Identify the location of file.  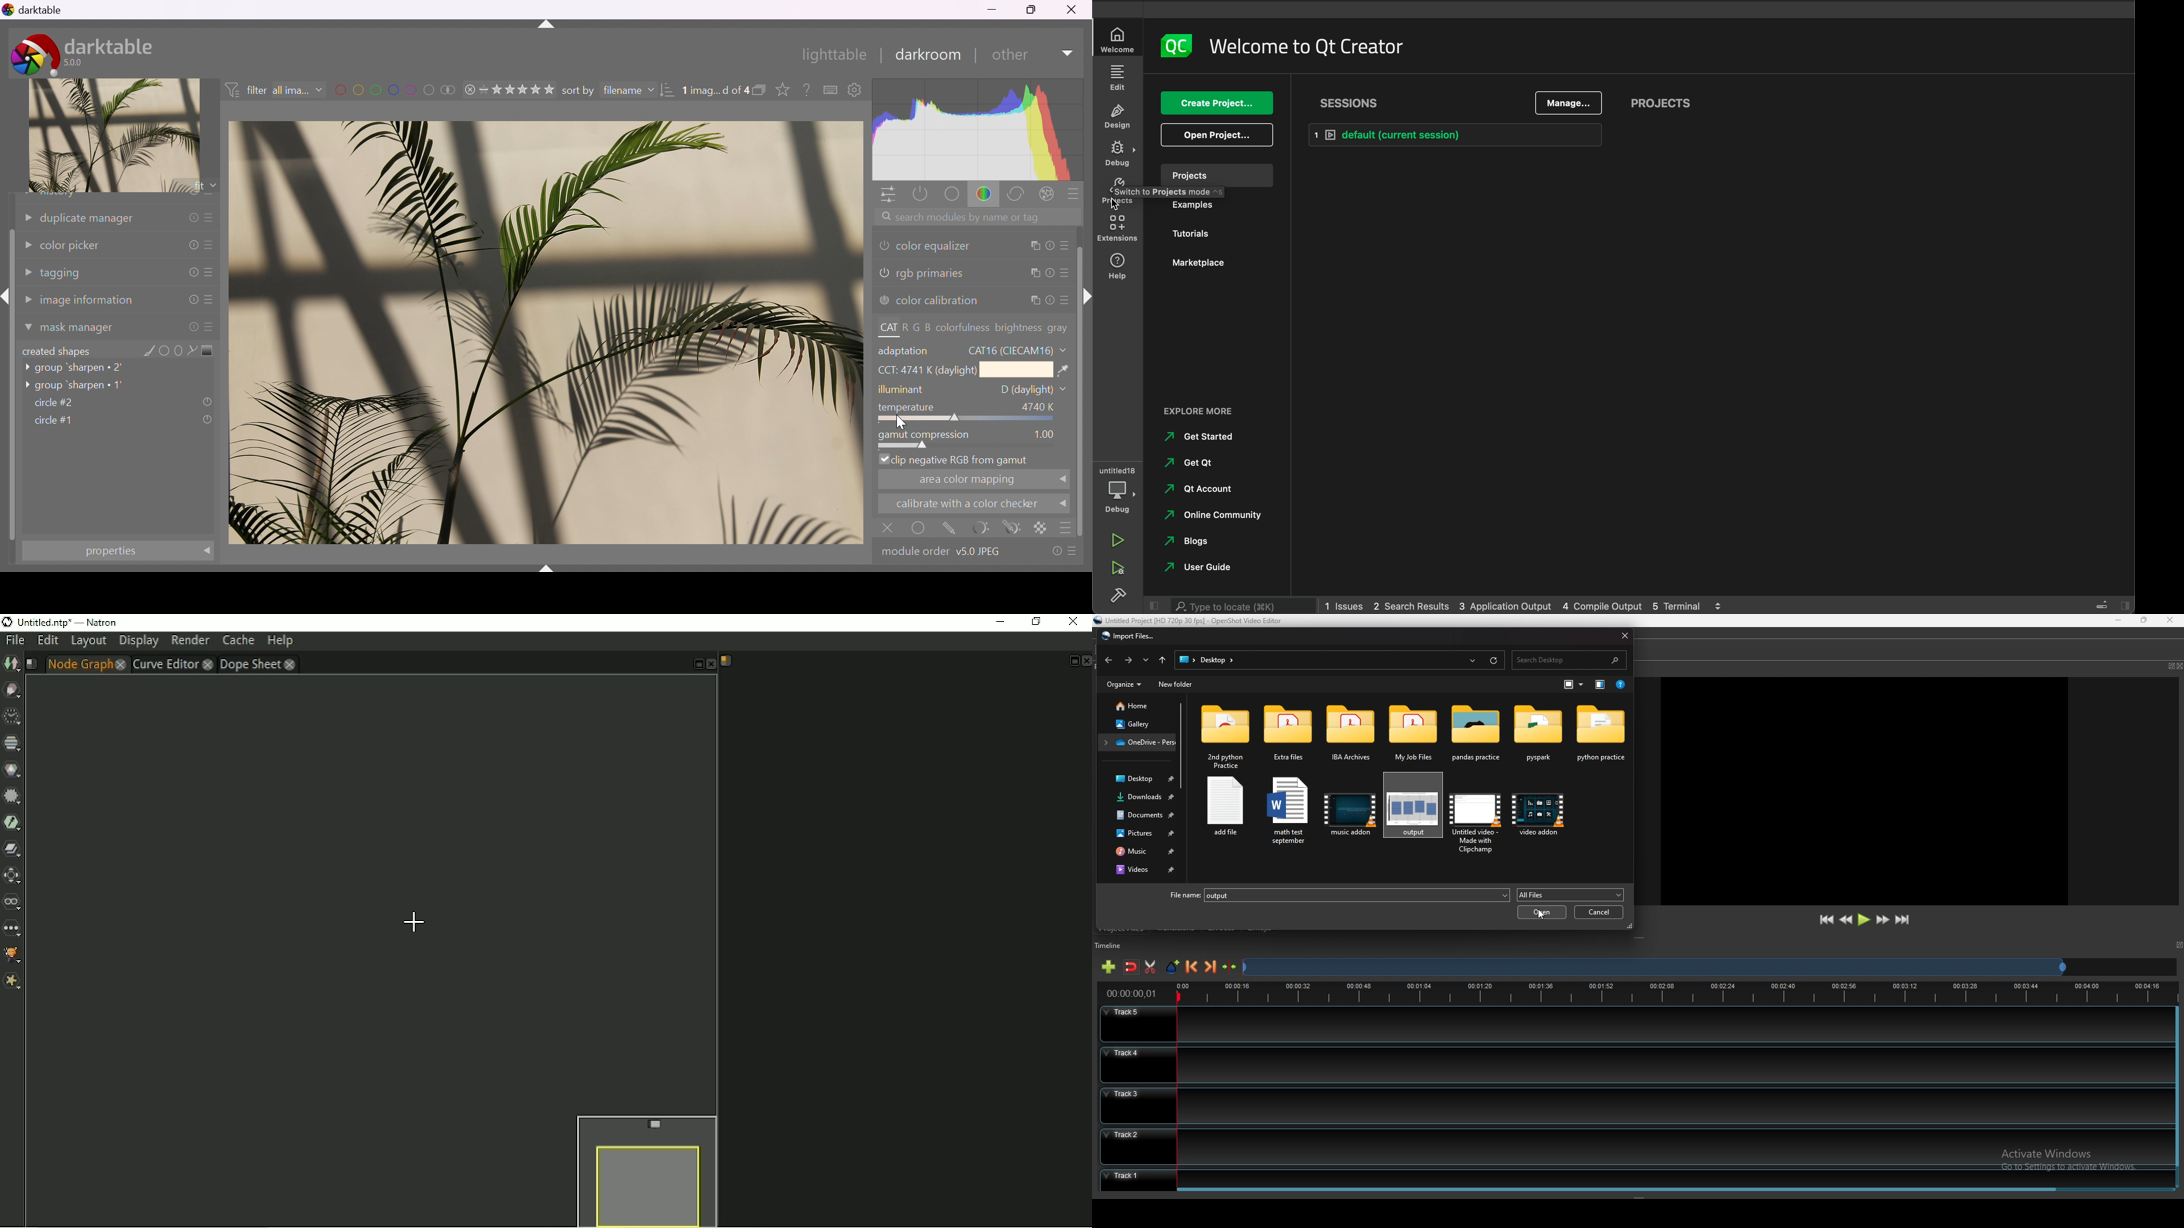
(1226, 808).